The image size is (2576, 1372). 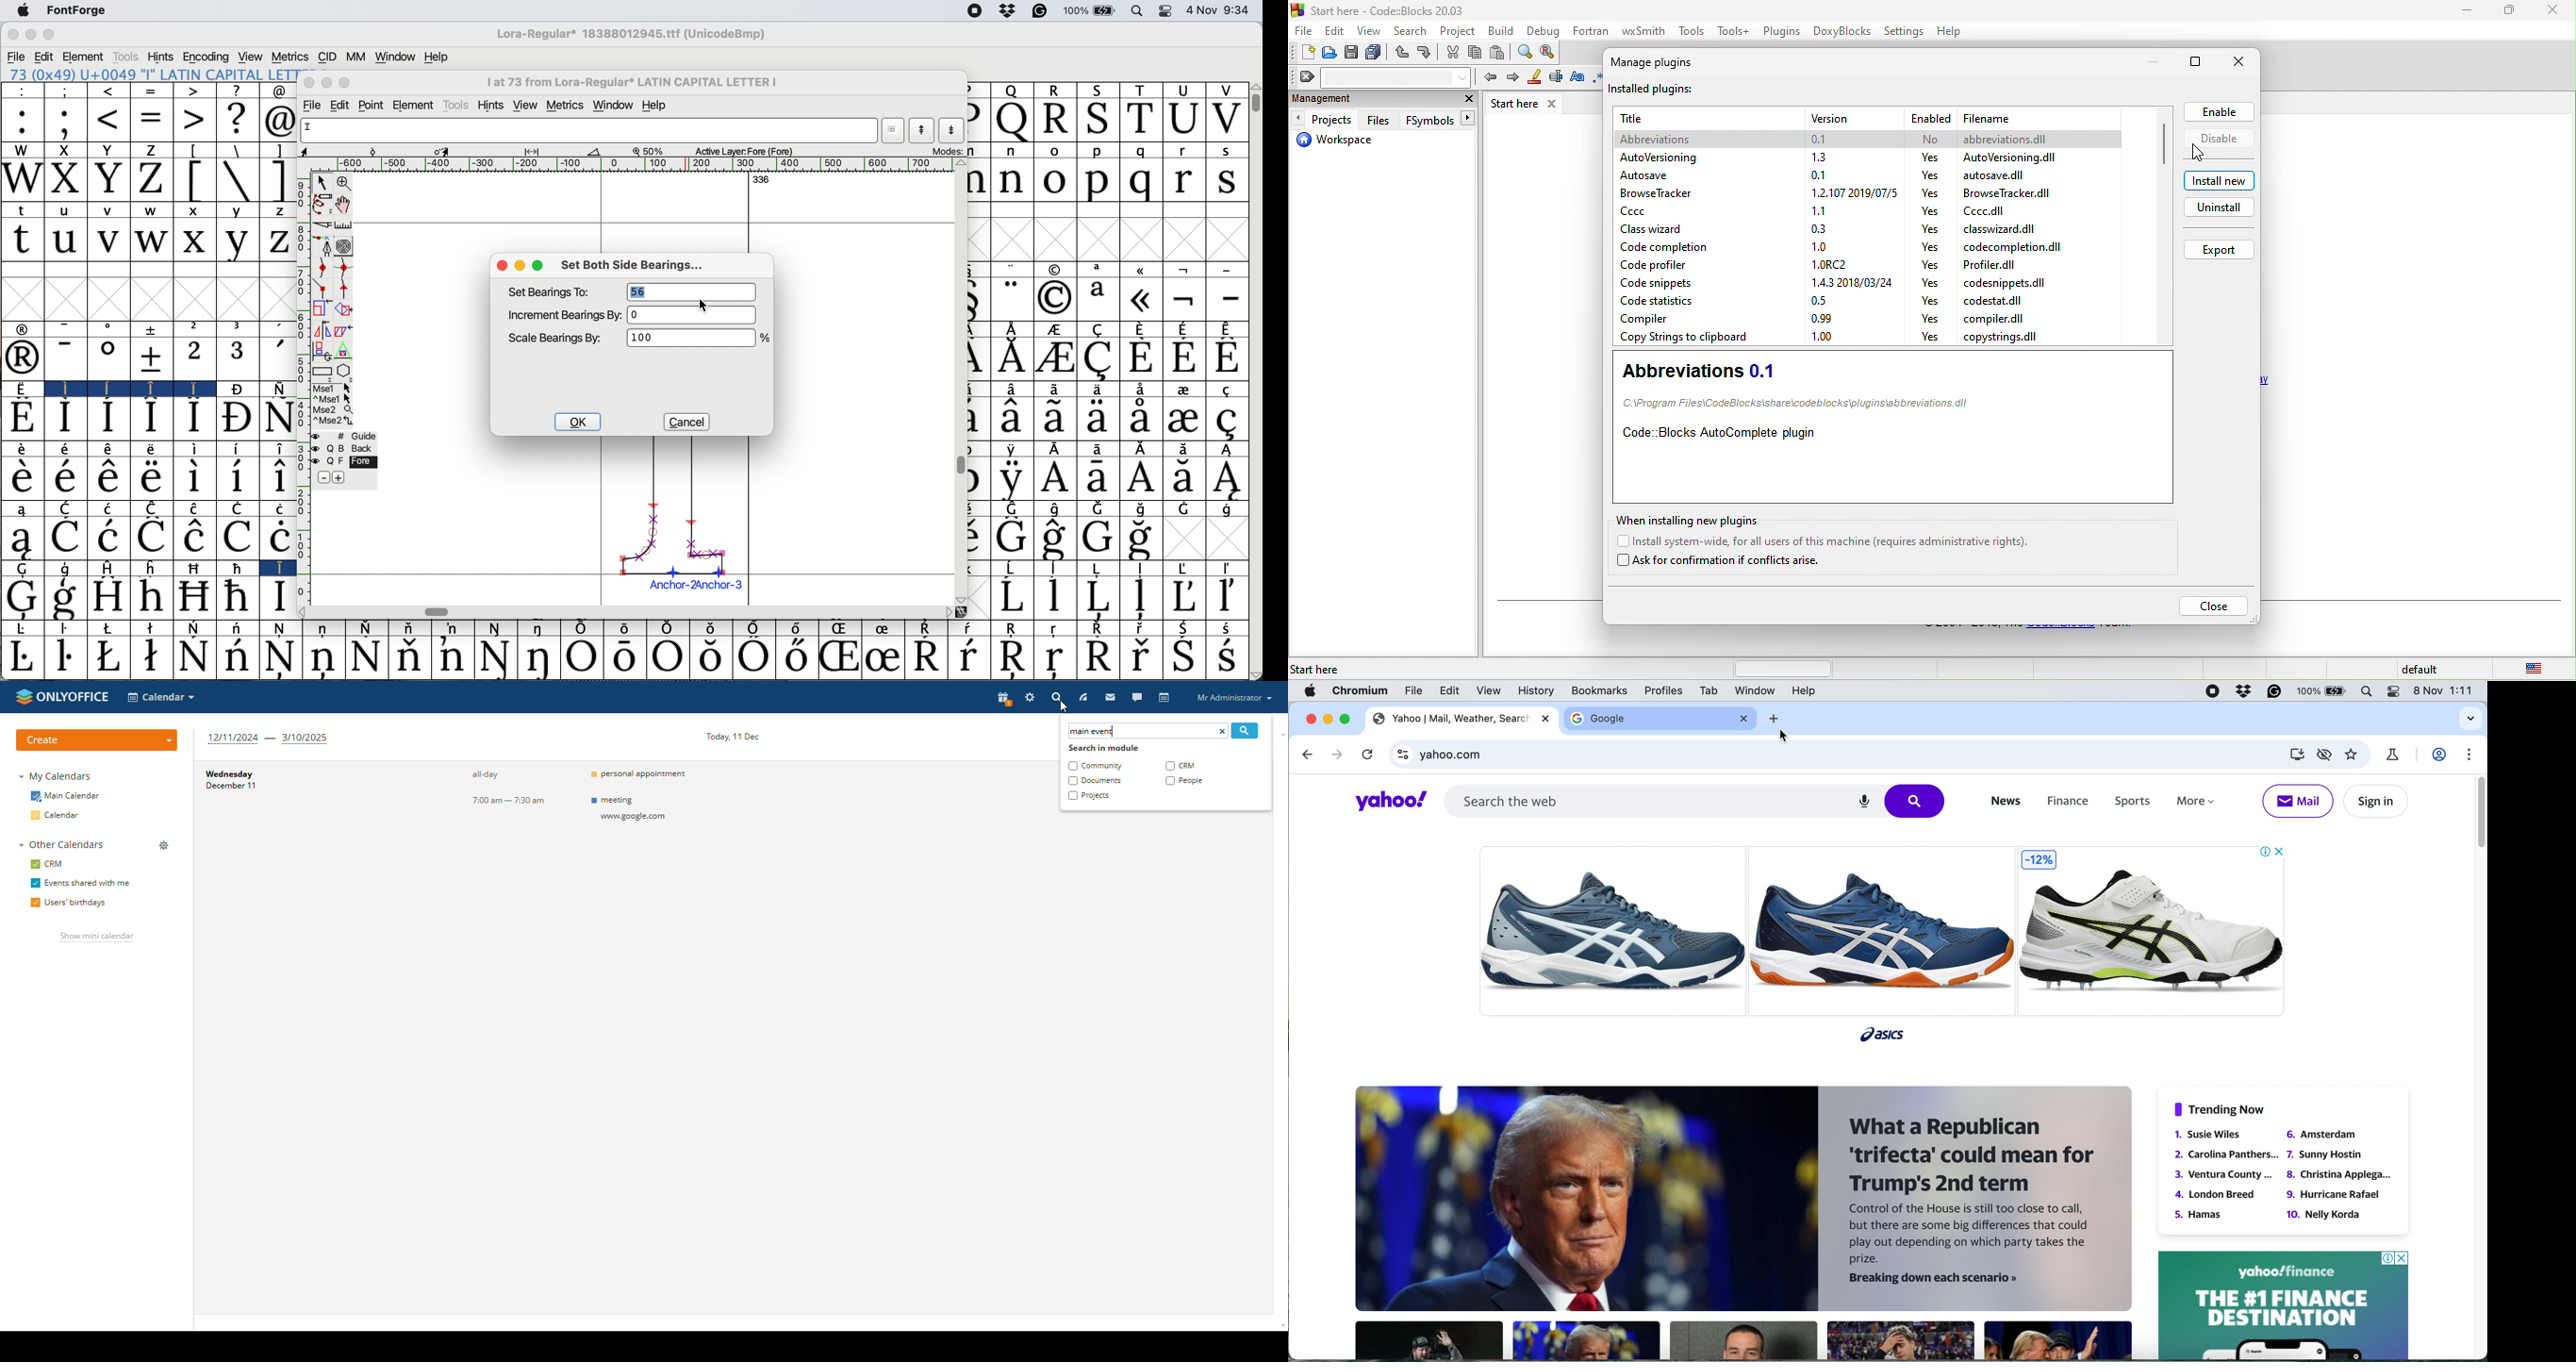 I want to click on install new, so click(x=2217, y=180).